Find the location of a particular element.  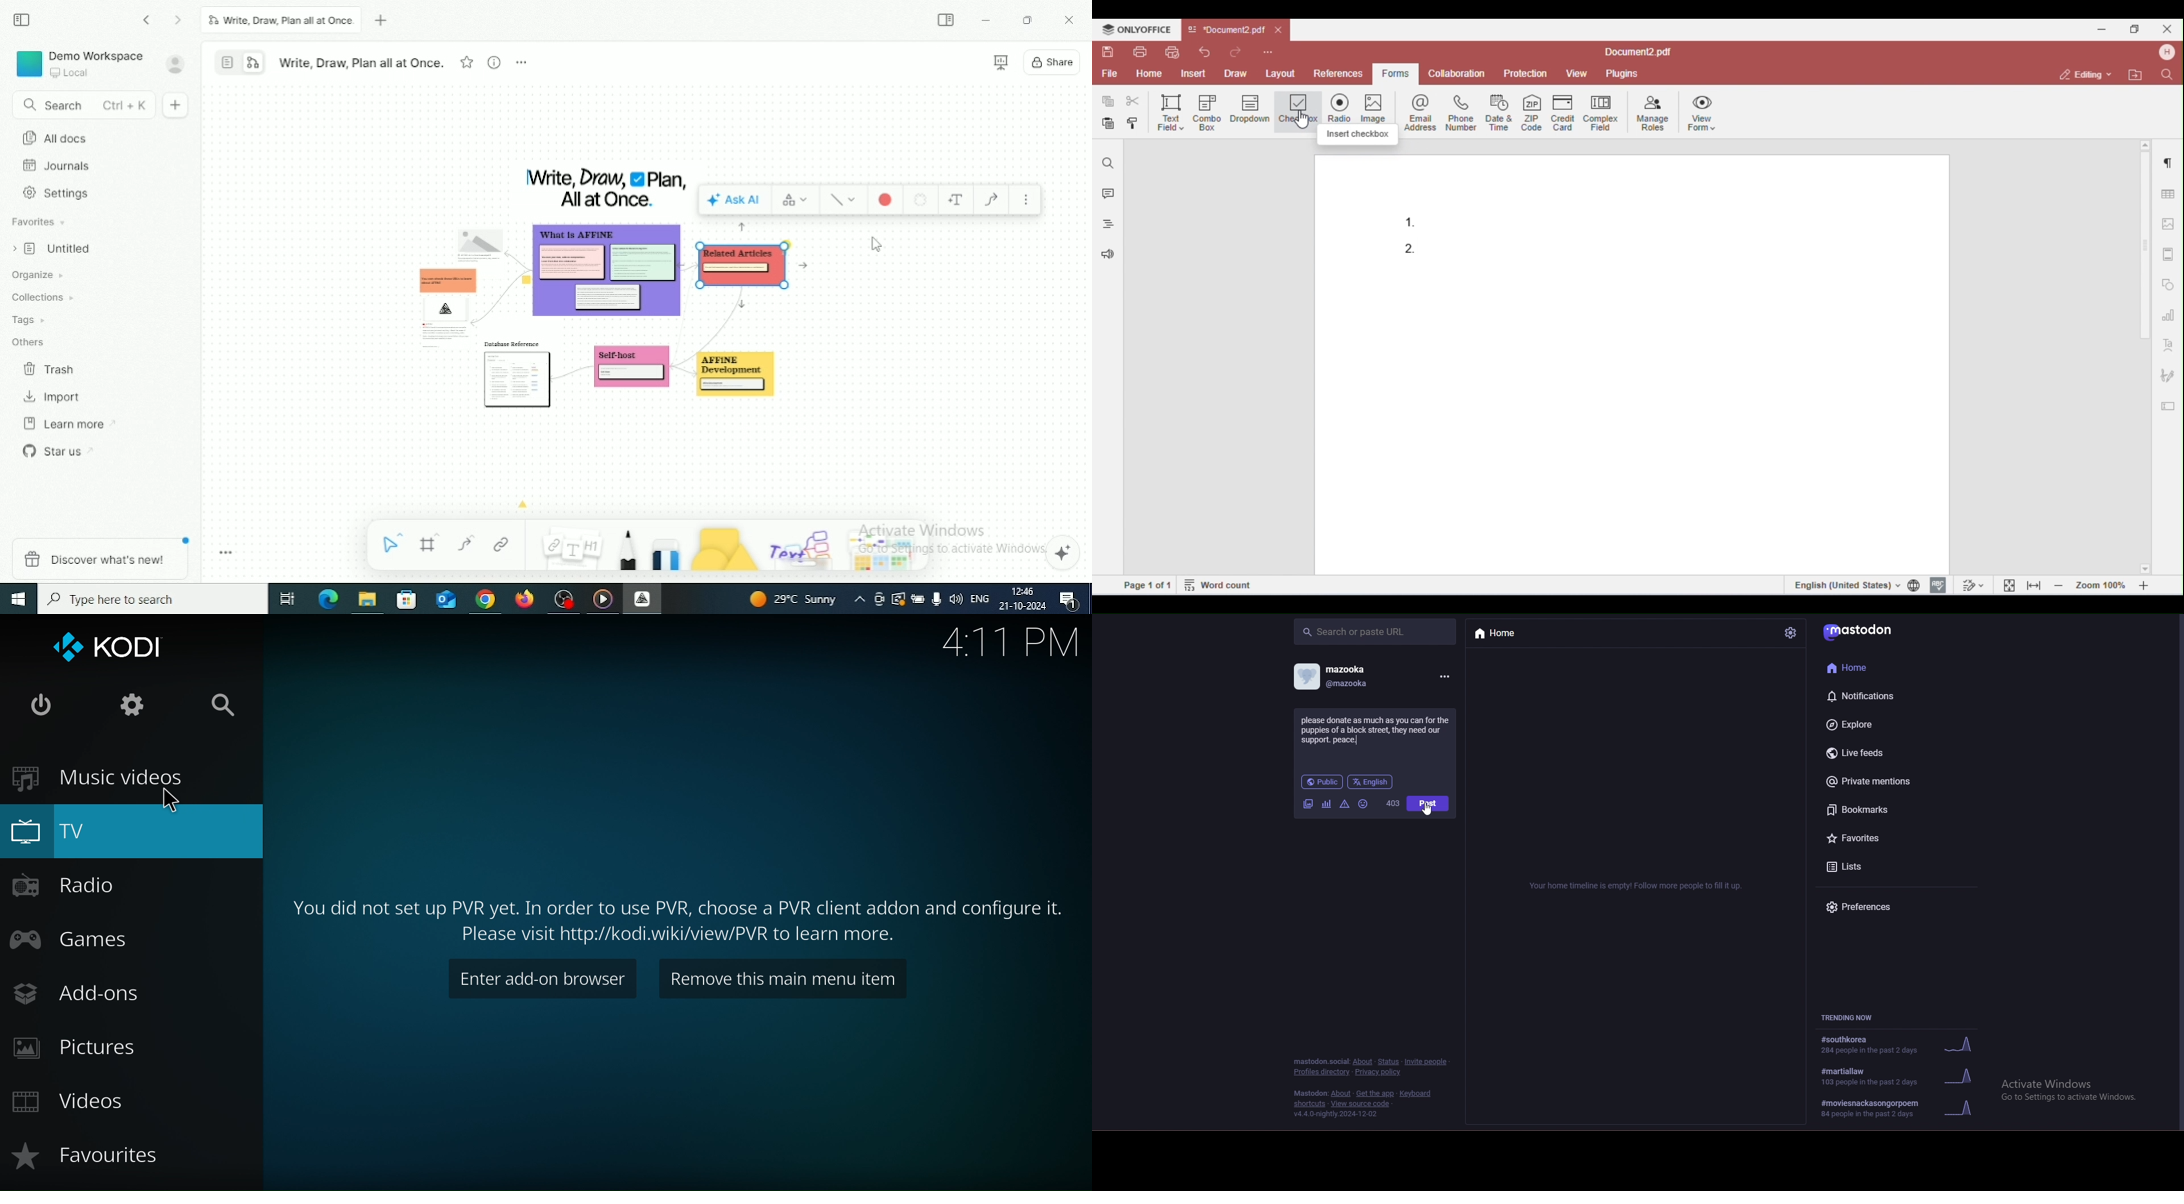

home is located at coordinates (1506, 634).